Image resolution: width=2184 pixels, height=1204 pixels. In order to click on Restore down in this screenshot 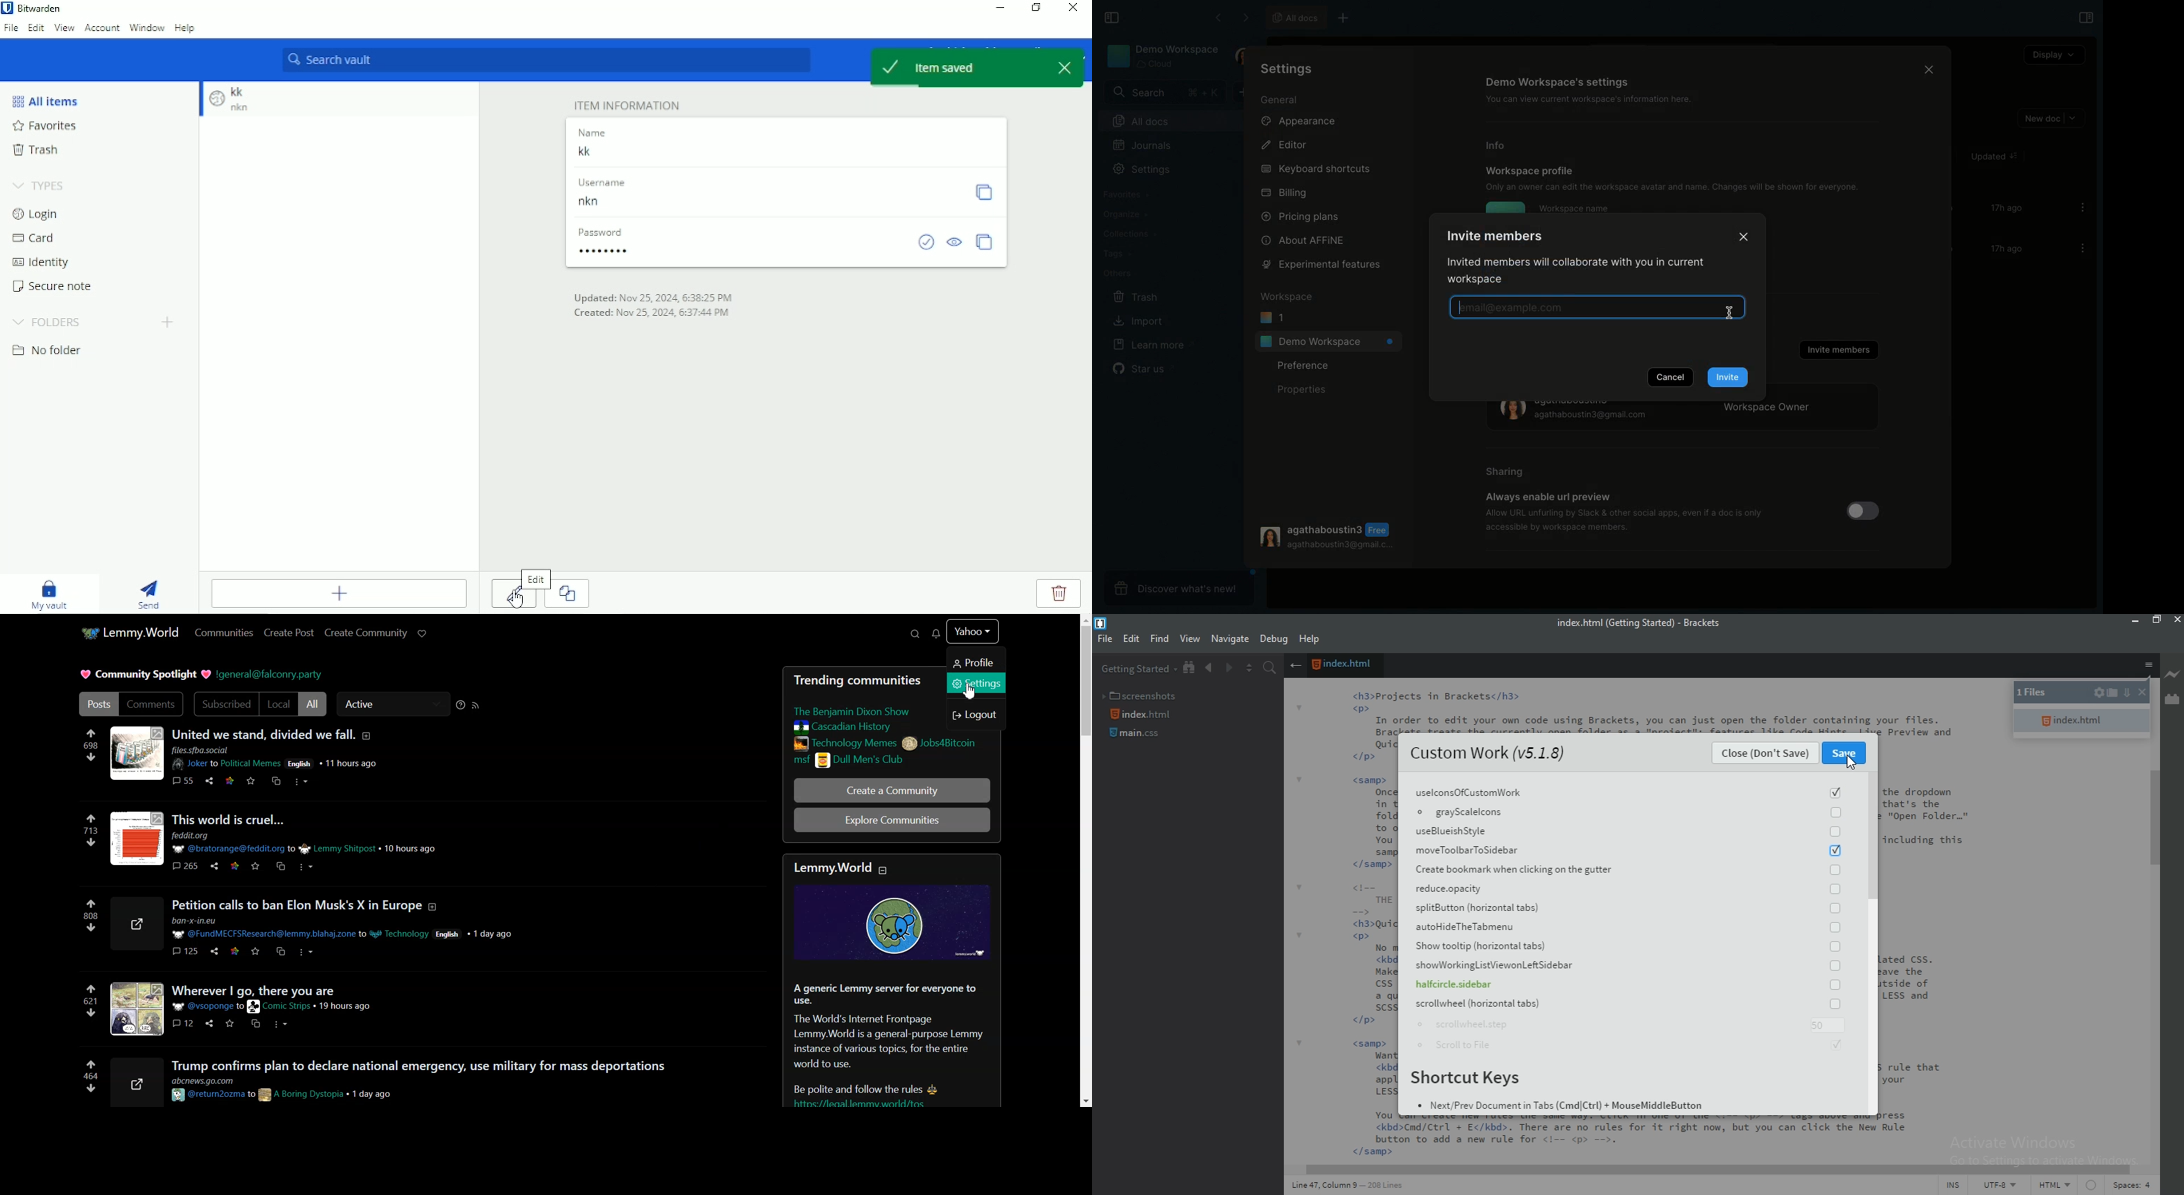, I will do `click(1038, 8)`.